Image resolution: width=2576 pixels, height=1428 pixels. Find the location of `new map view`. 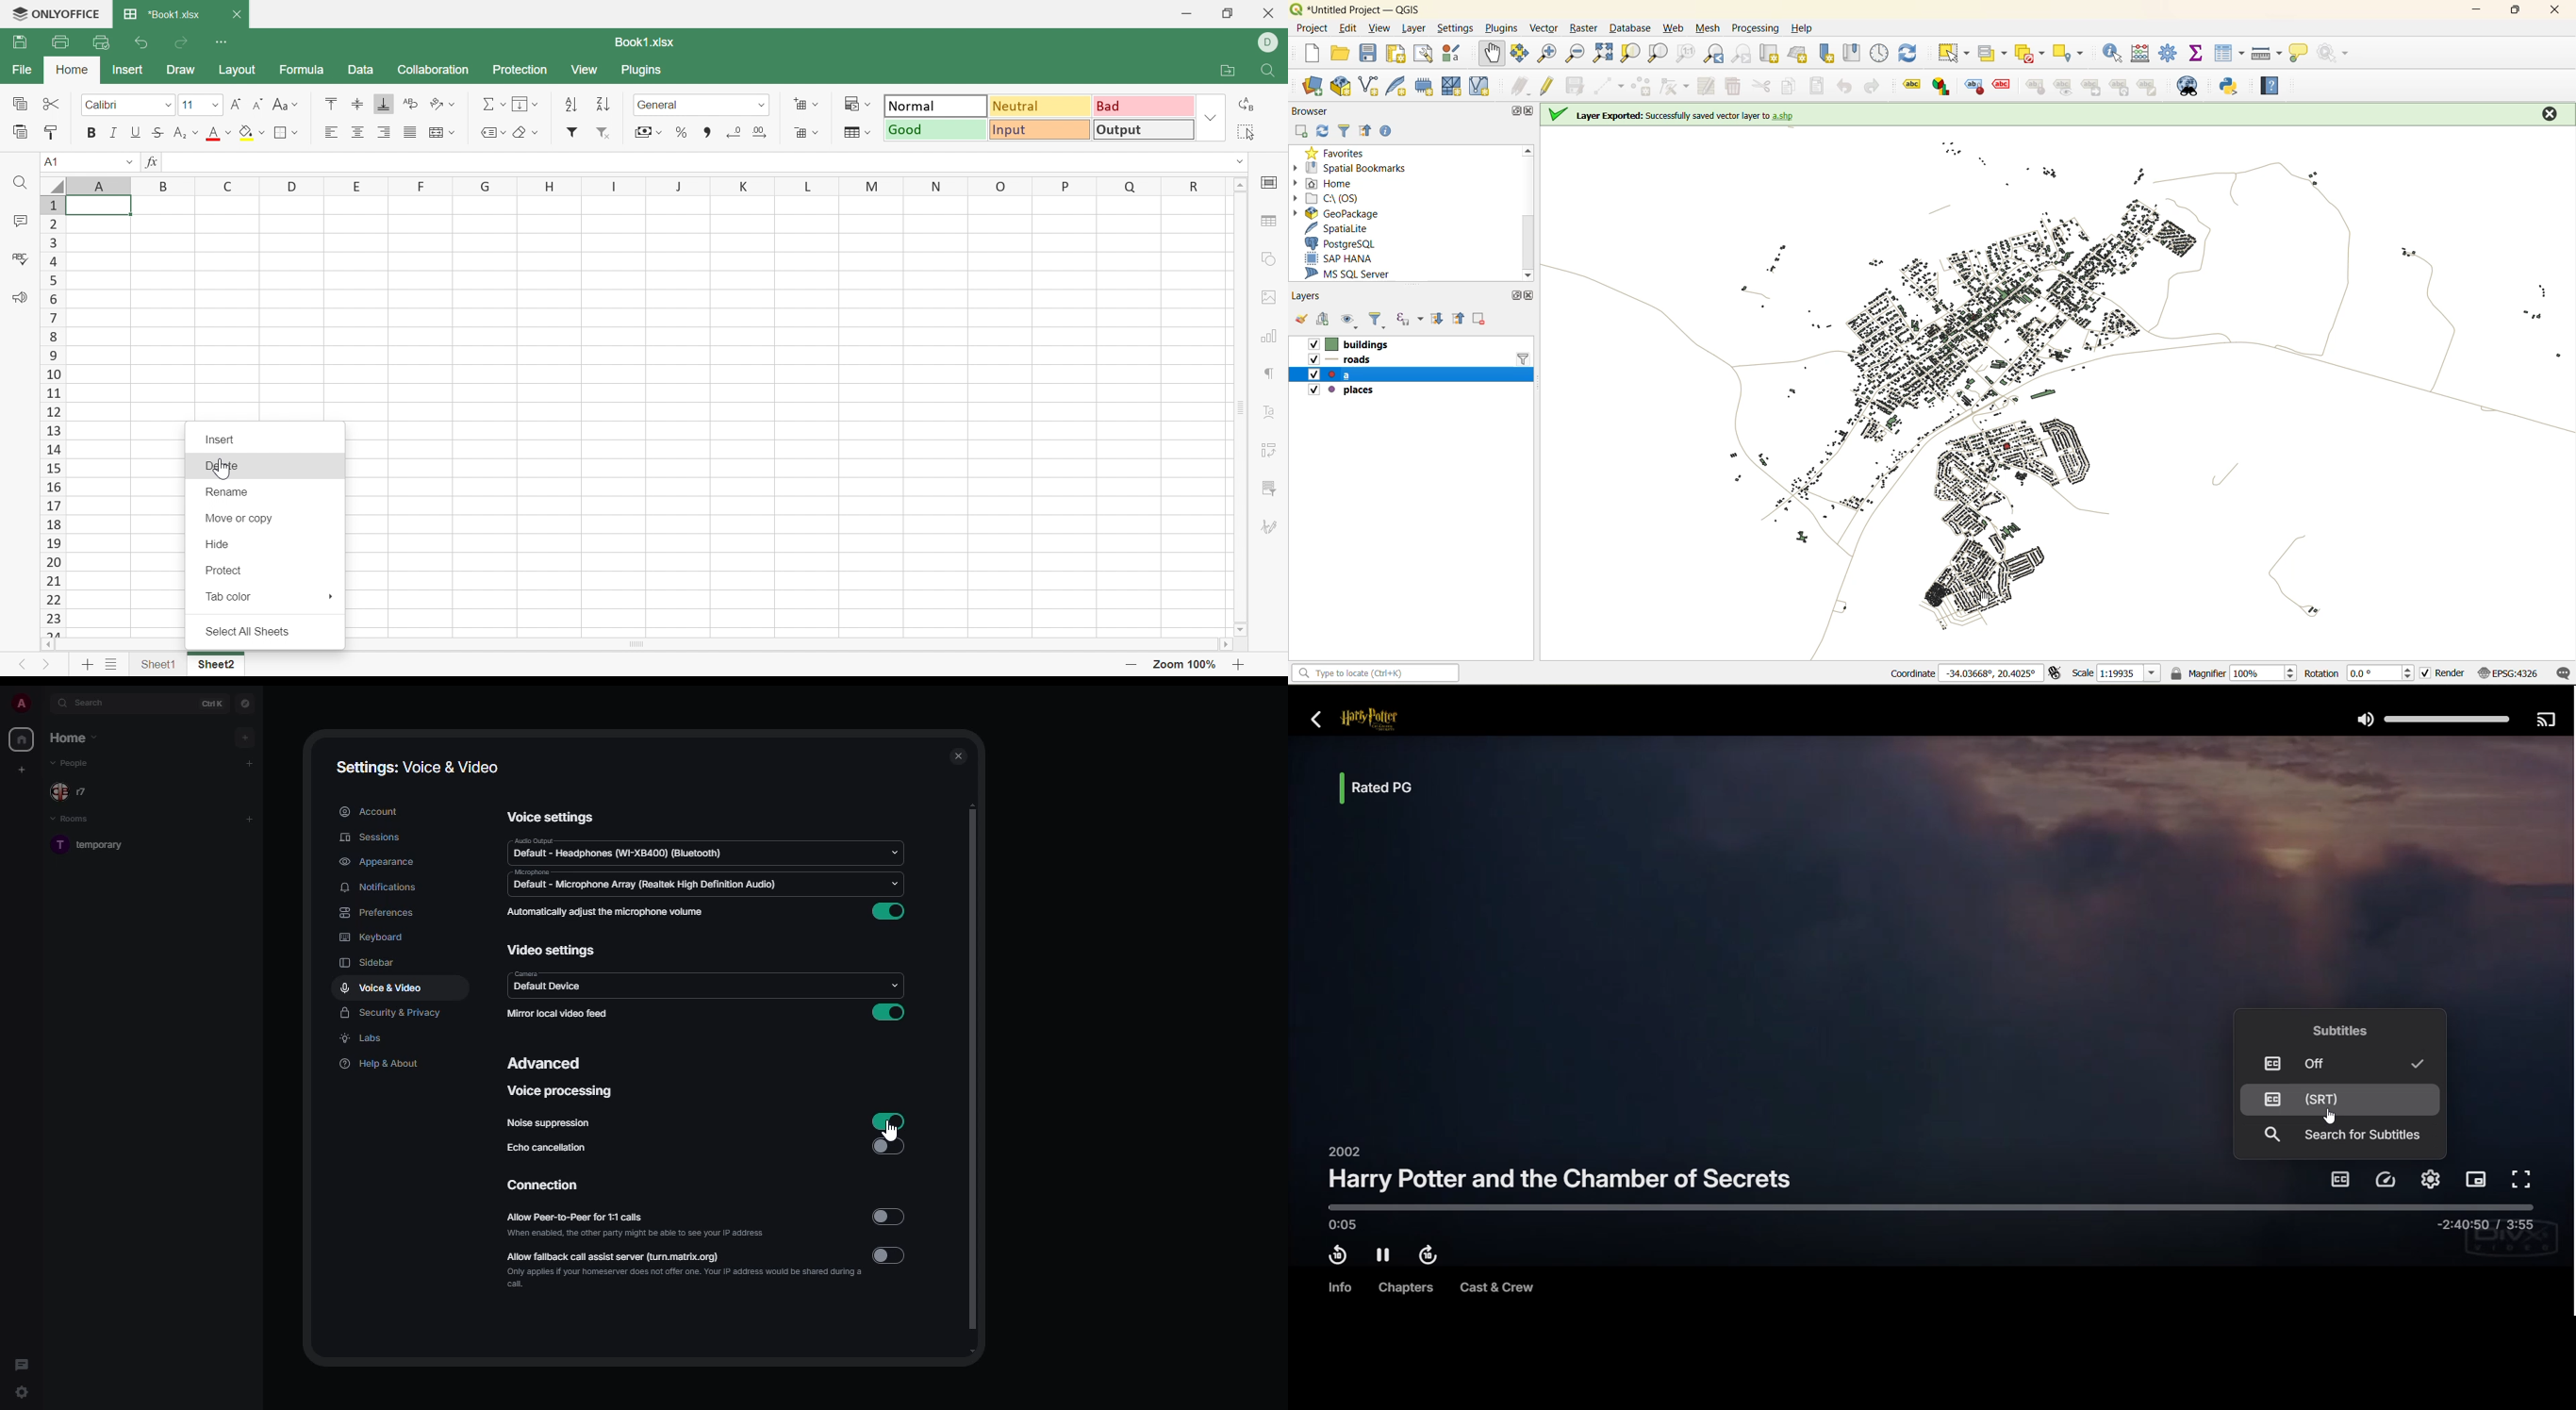

new map view is located at coordinates (1770, 54).